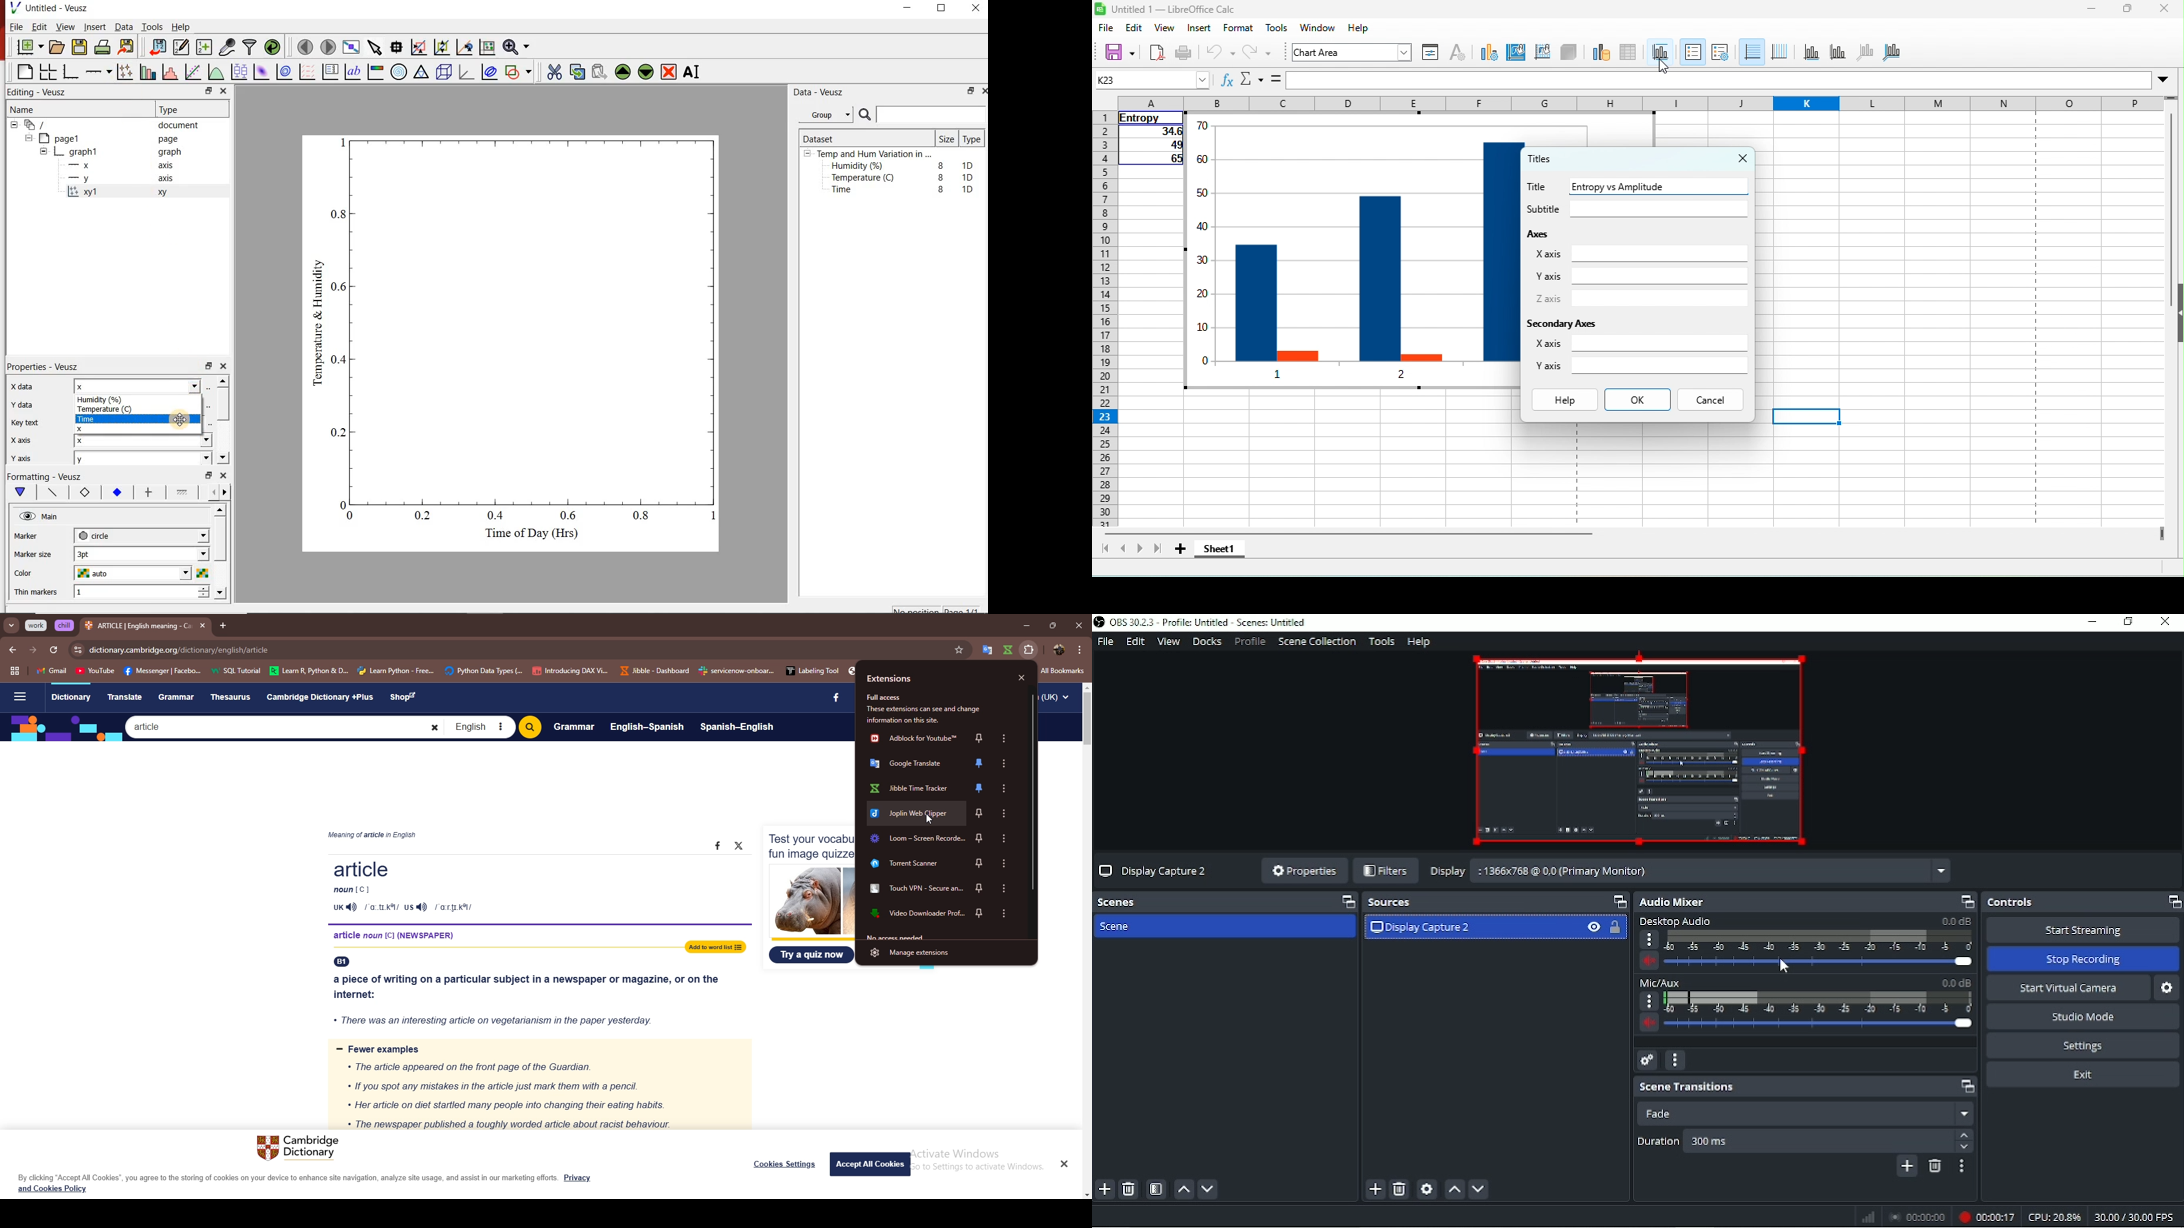  What do you see at coordinates (536, 1086) in the screenshot?
I see `= Fewer examples
« The article appeared on the front page of the Guardian.
« If you spot any mistakes in the article just mark them with a pencil.
* Her article on diet startled many people into changing their eating habits.
« The newspaper published a toughly worded article about racist behaviour.` at bounding box center [536, 1086].